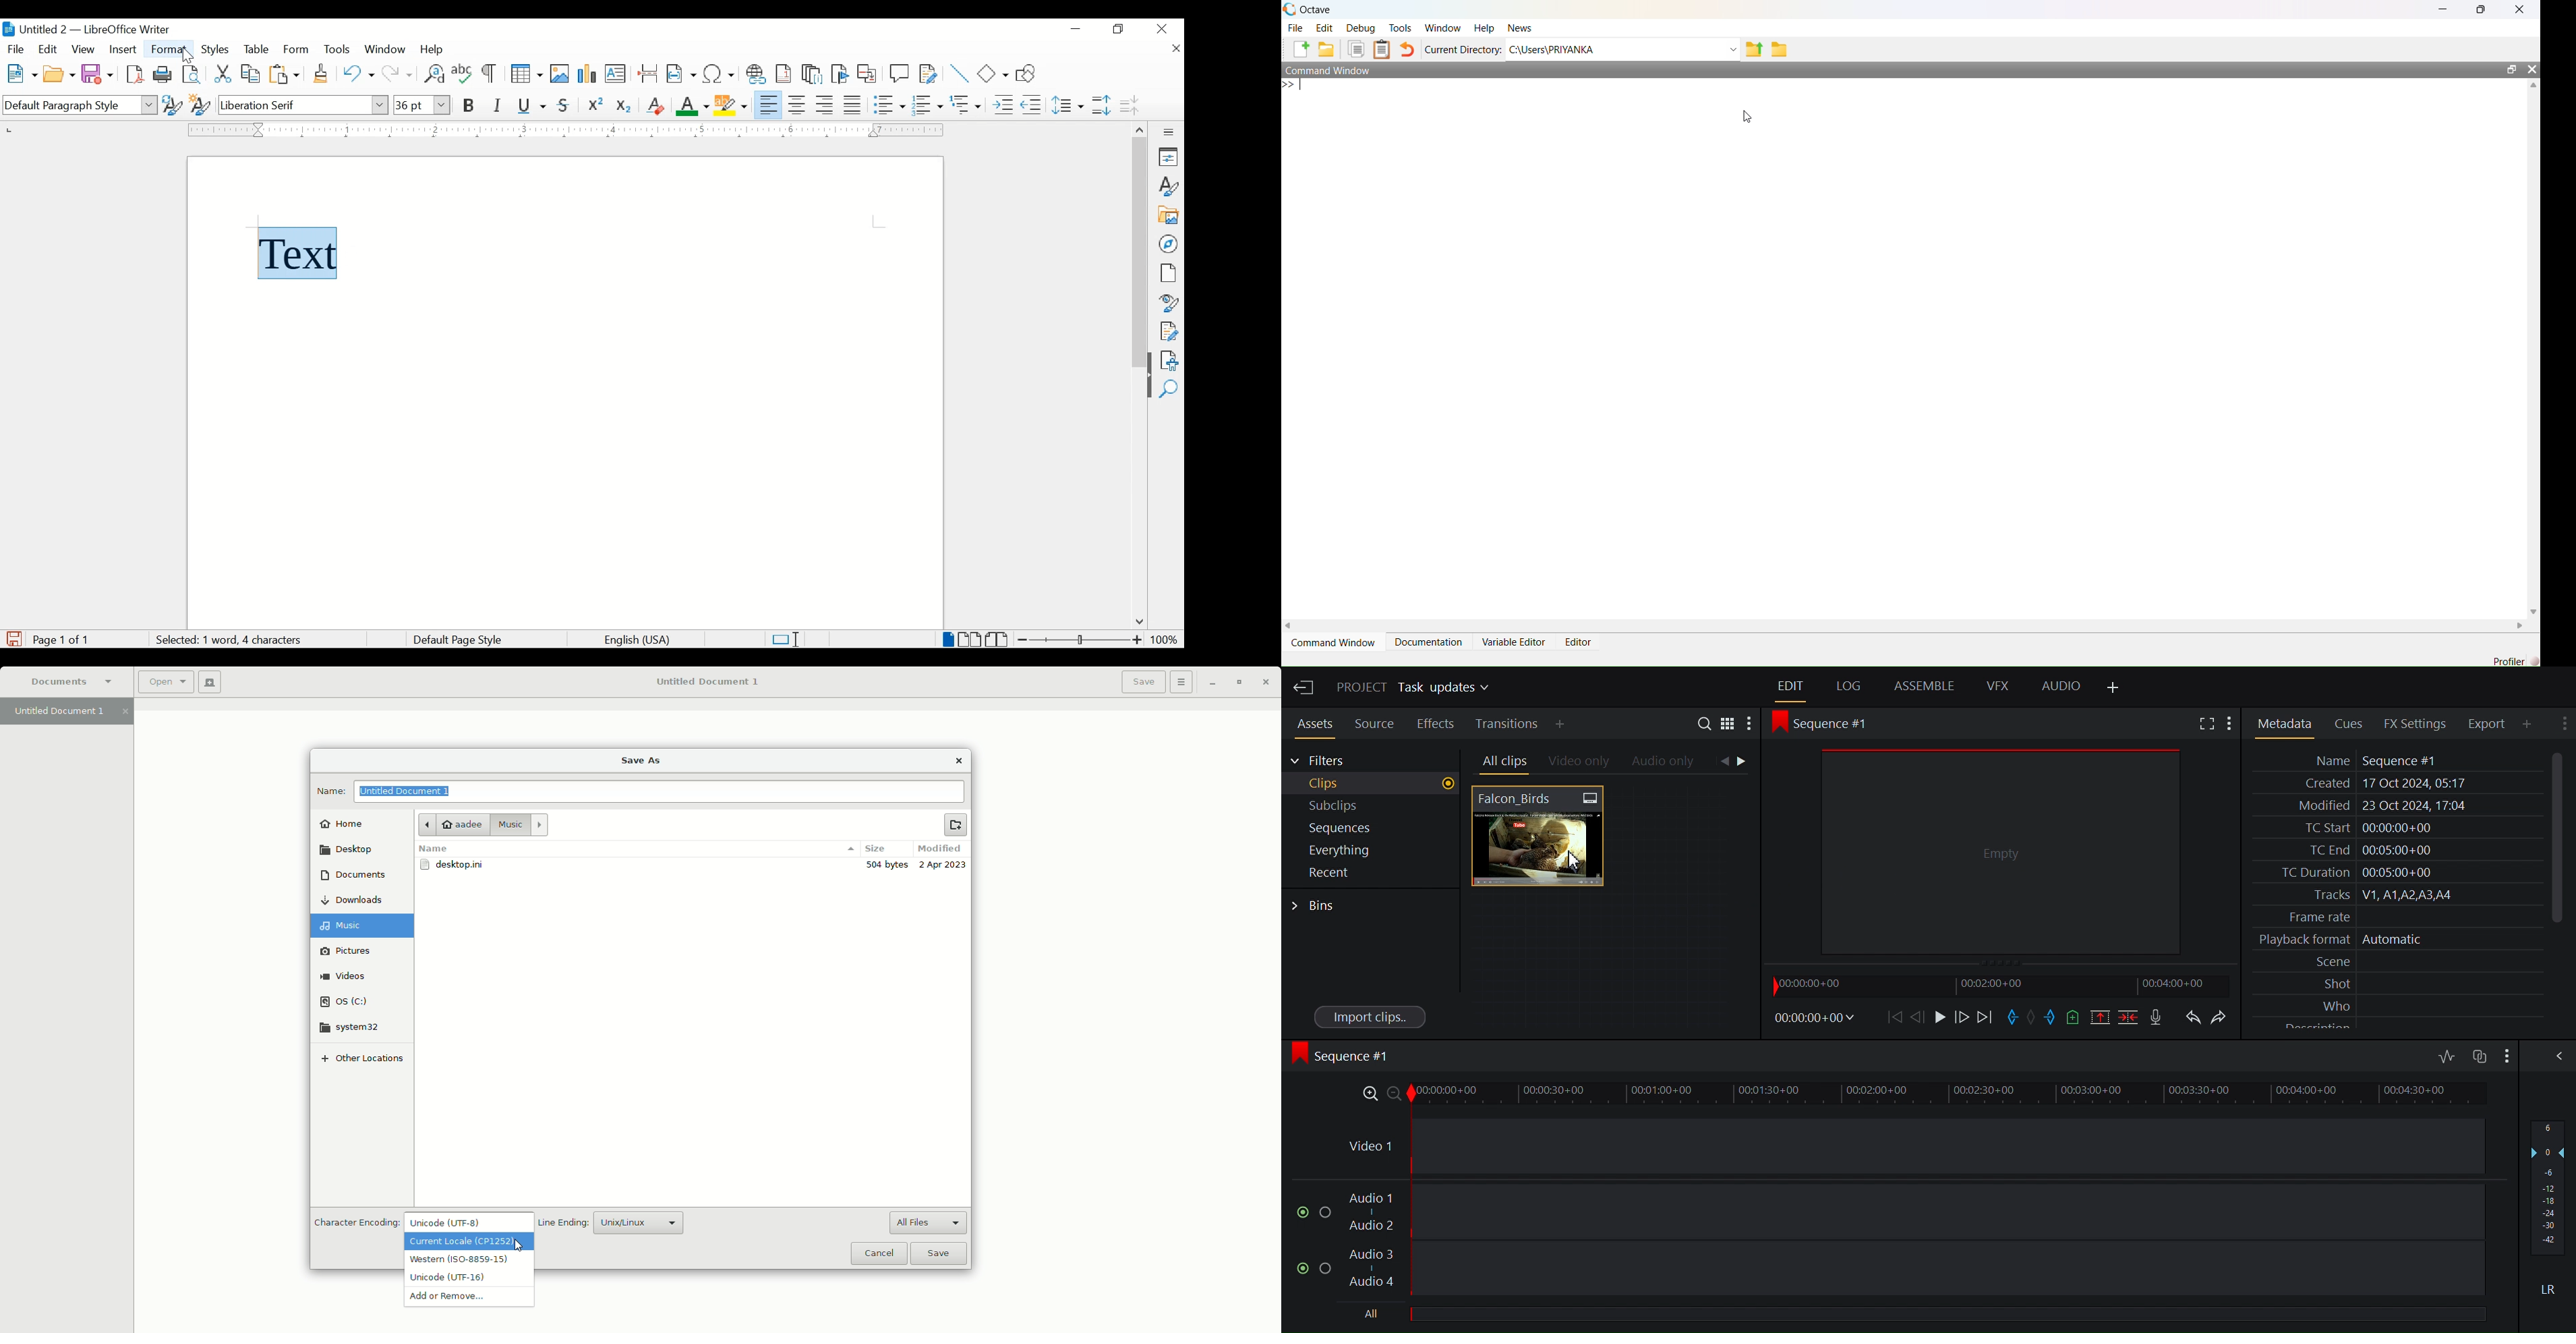 Image resolution: width=2576 pixels, height=1344 pixels. I want to click on update selected style, so click(172, 104).